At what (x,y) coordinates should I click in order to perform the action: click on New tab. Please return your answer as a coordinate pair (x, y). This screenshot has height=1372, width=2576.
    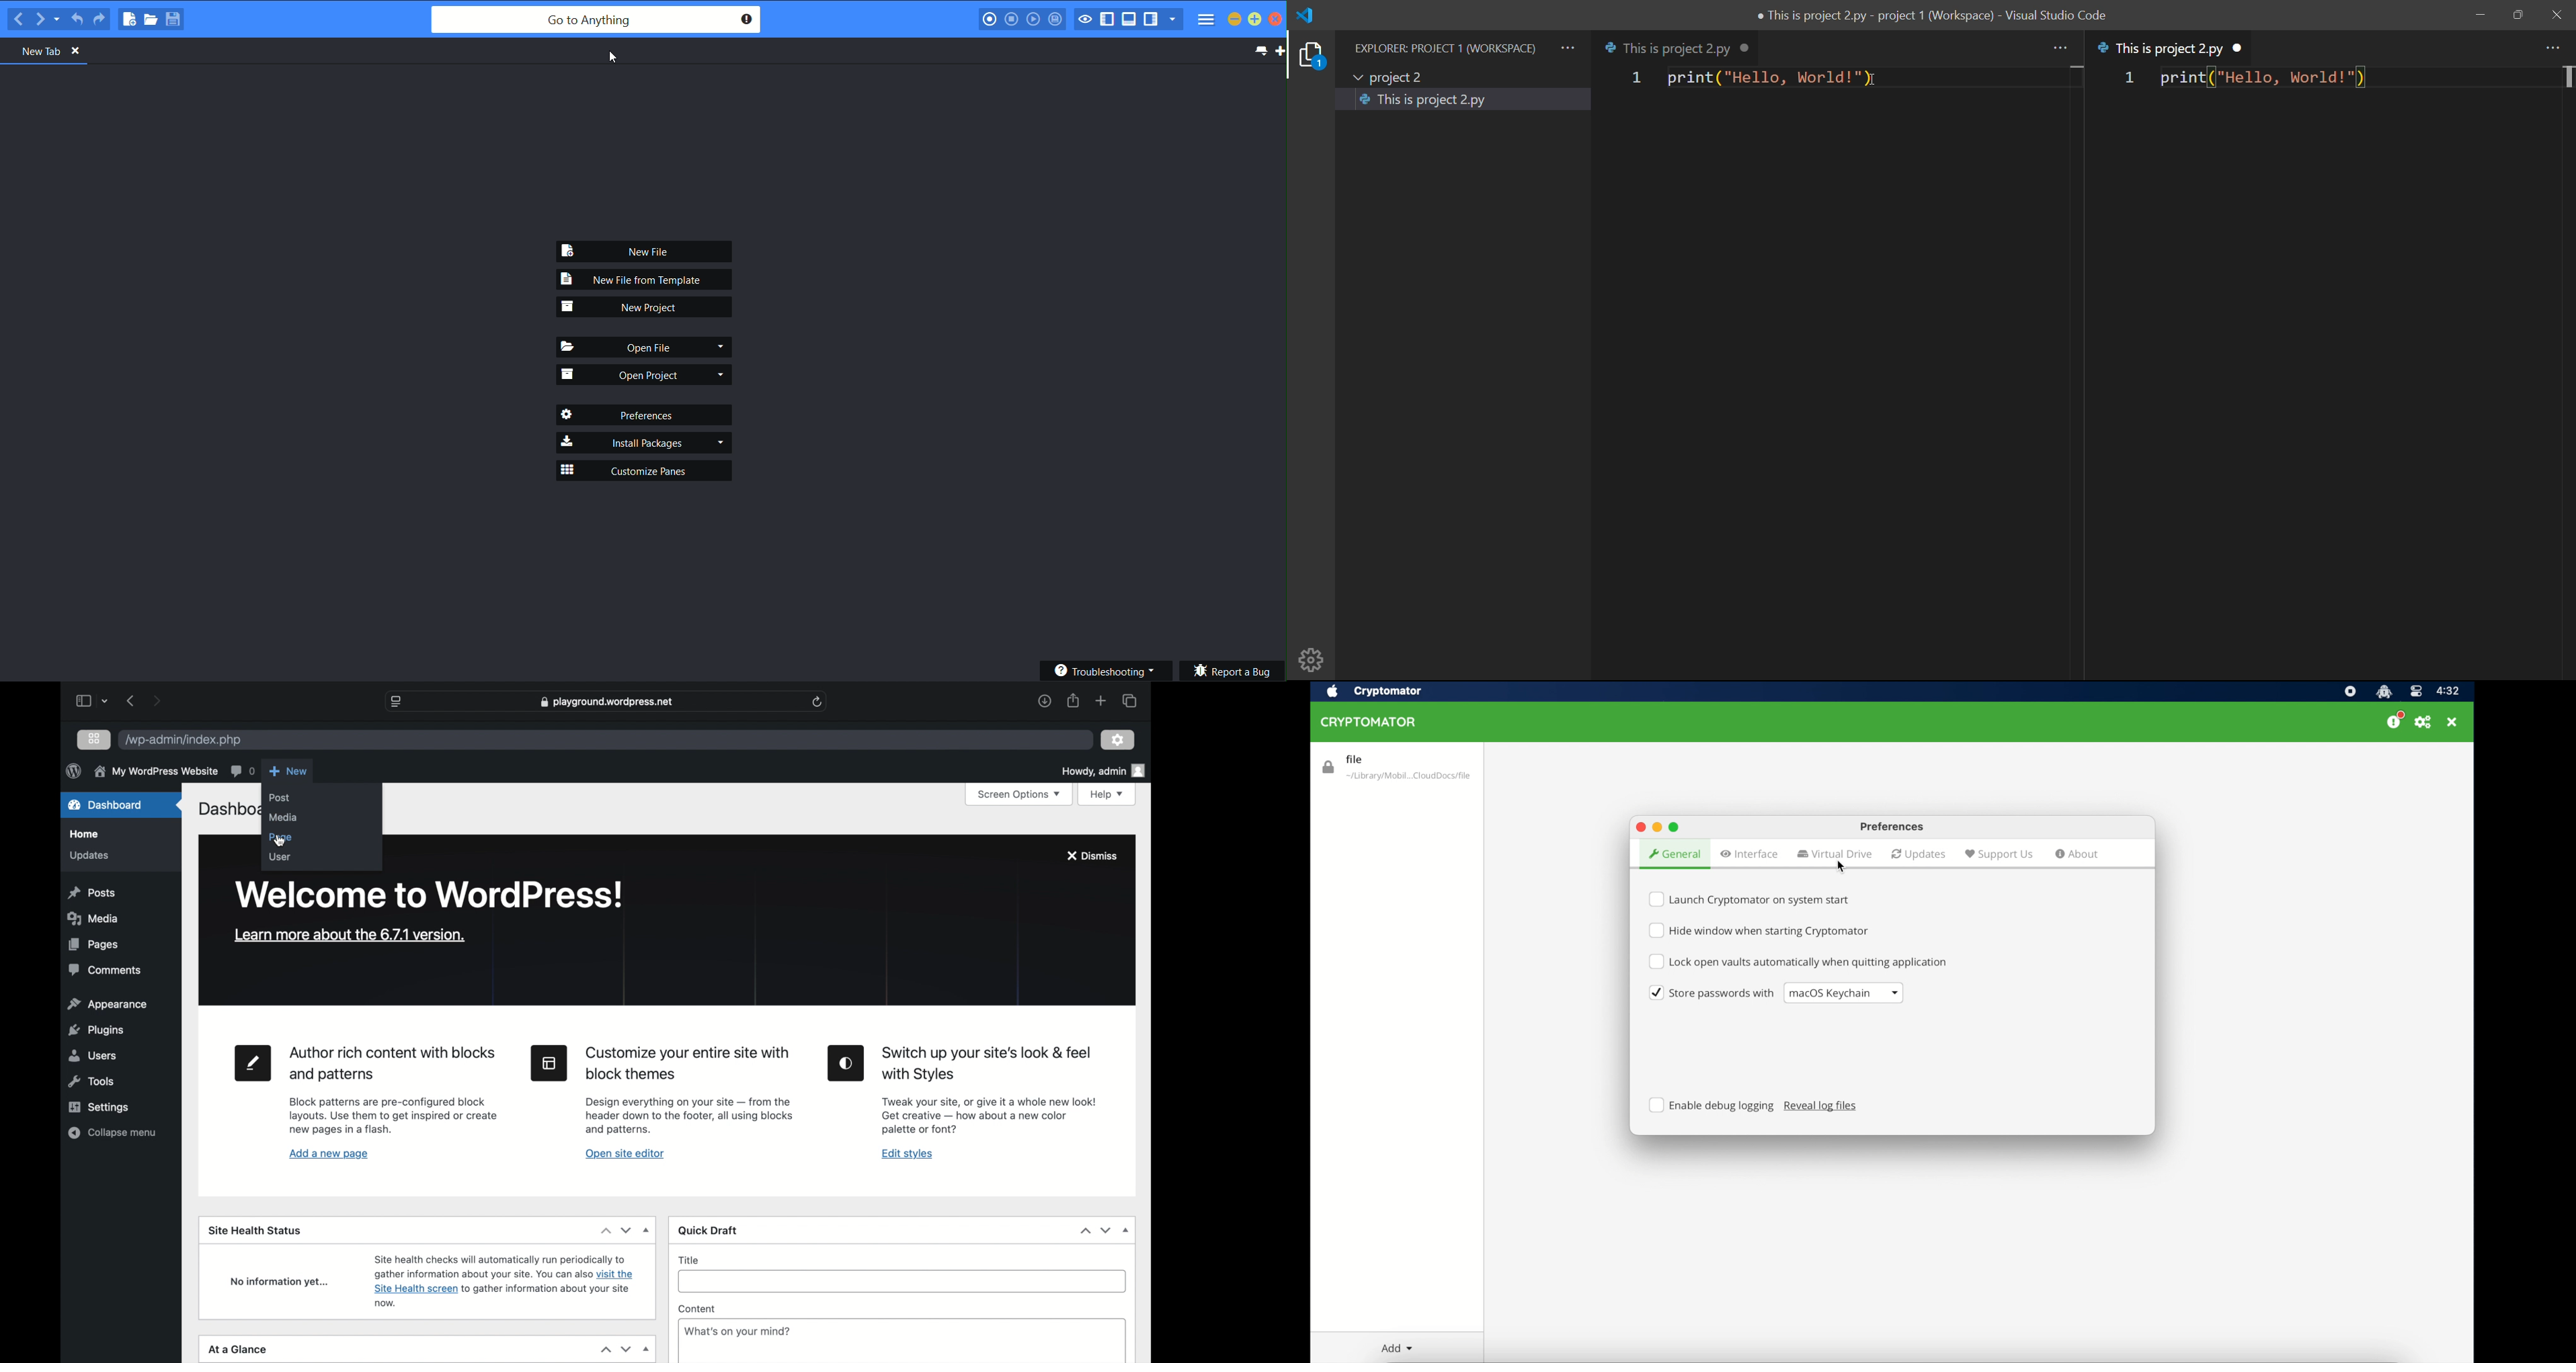
    Looking at the image, I should click on (53, 52).